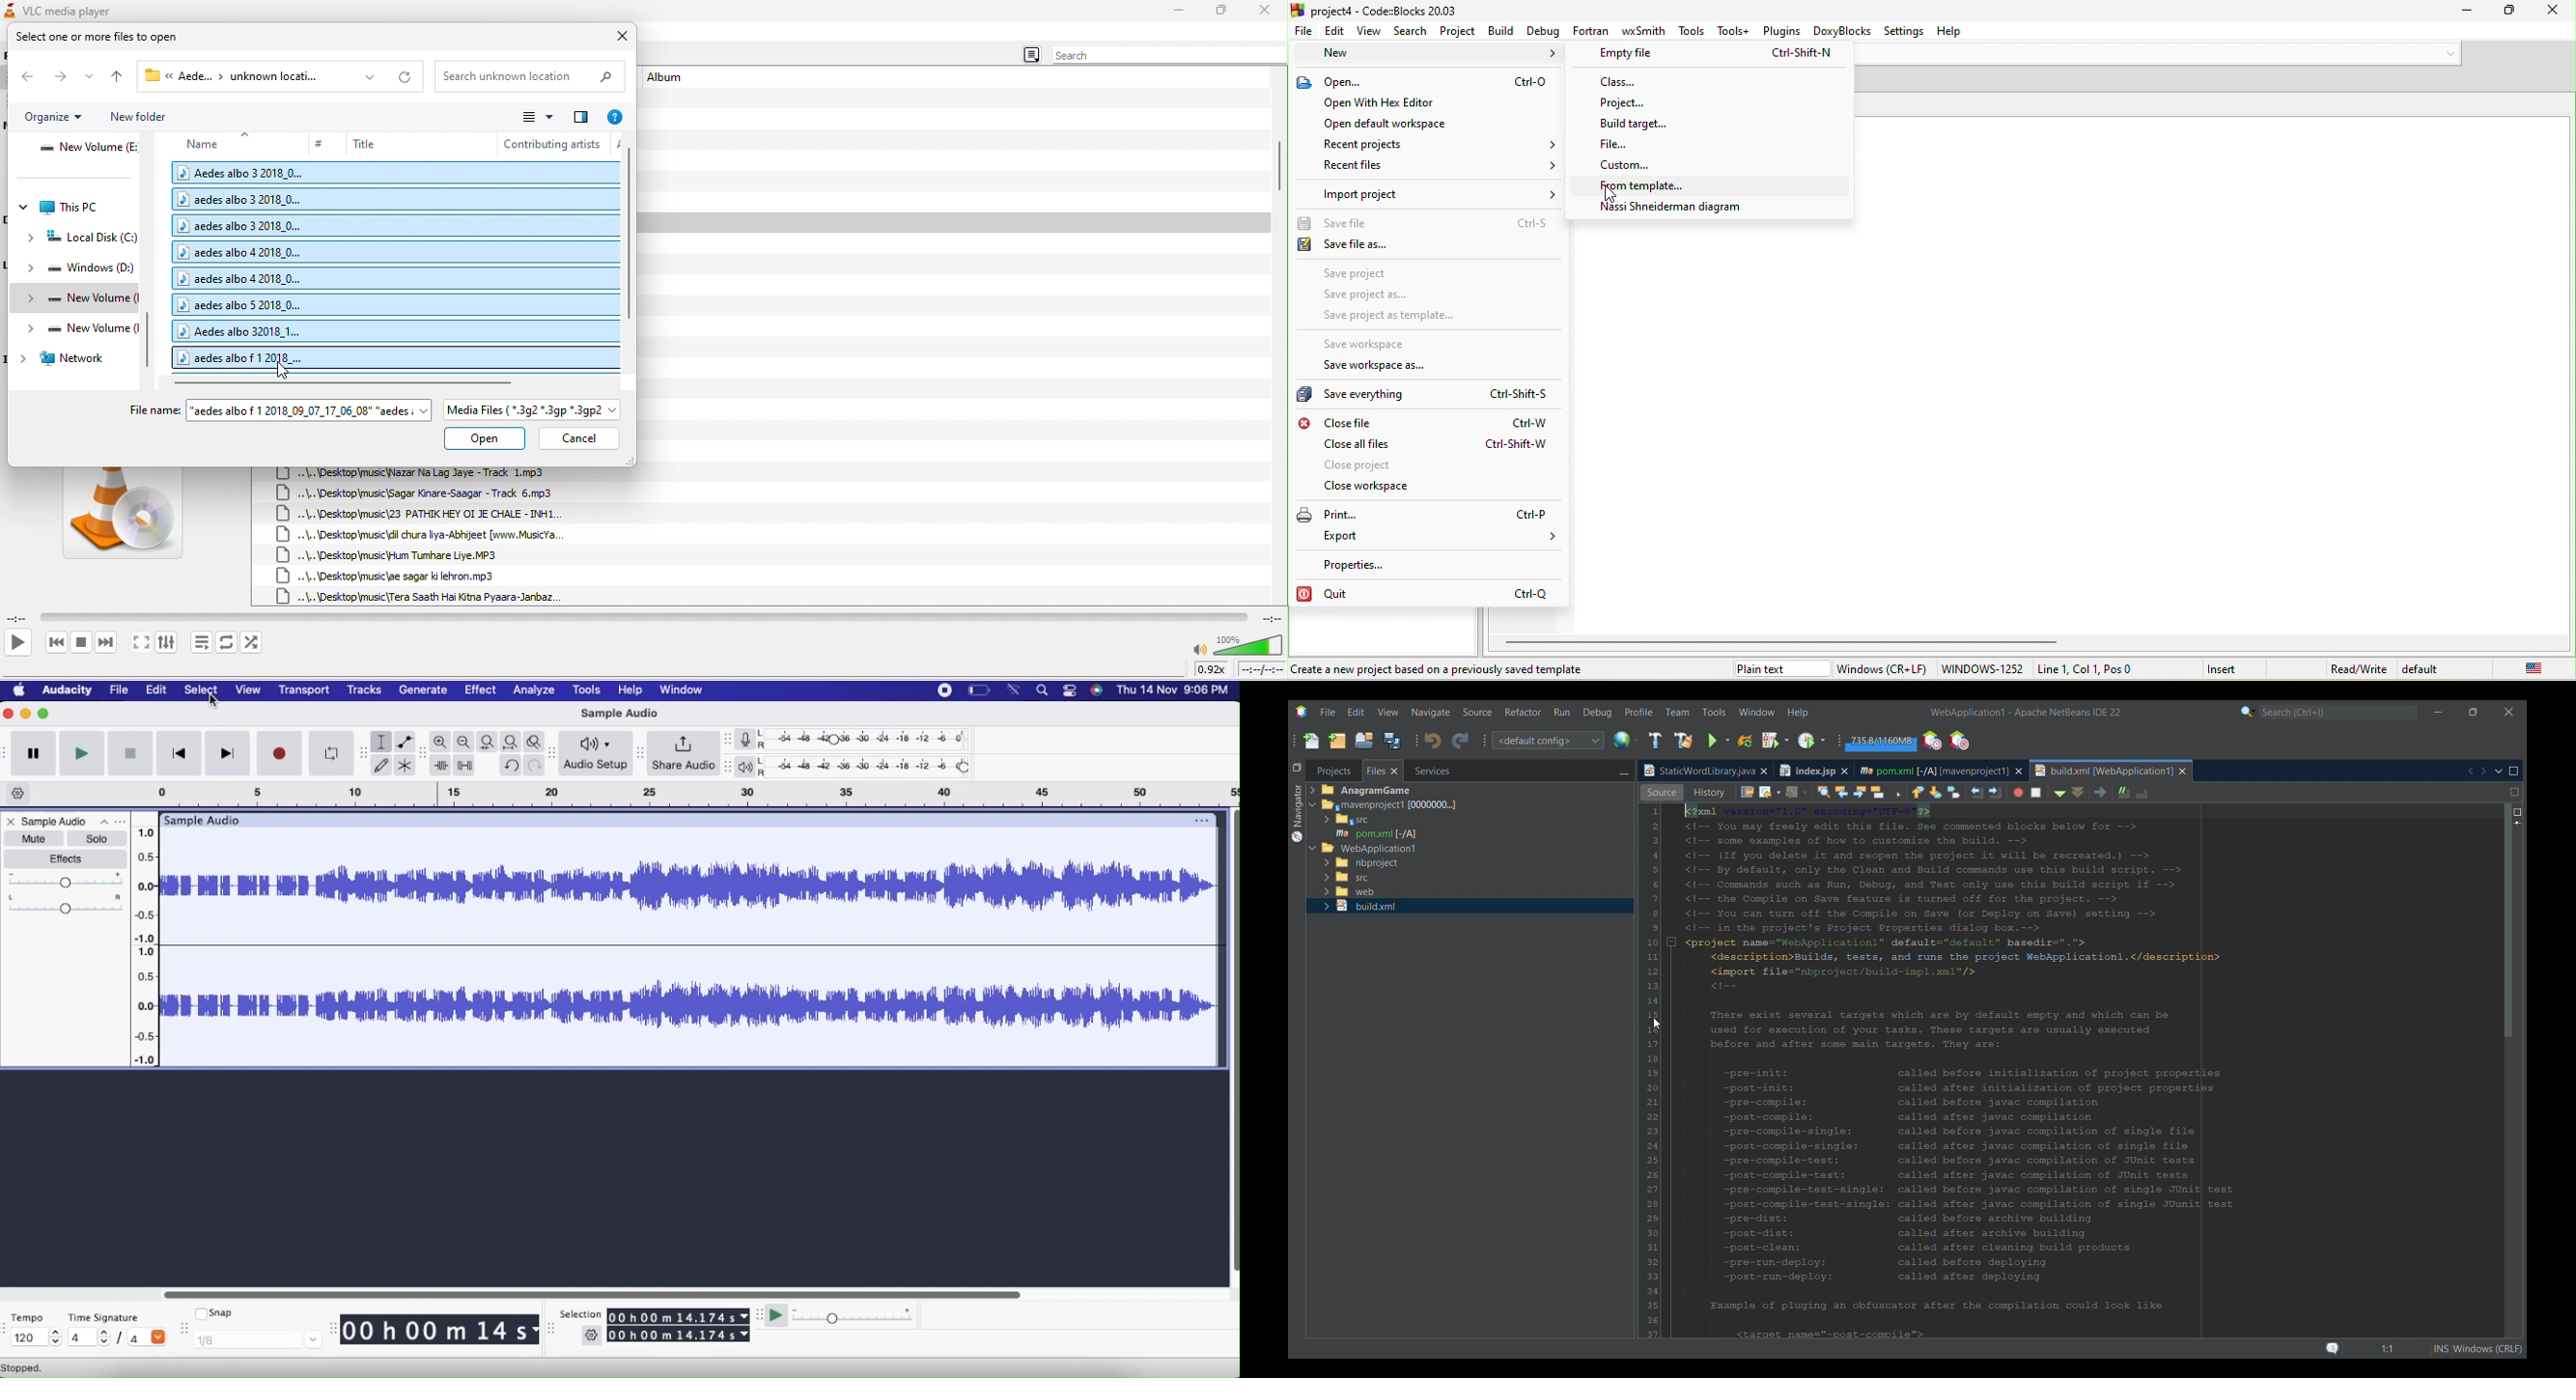 Image resolution: width=2576 pixels, height=1400 pixels. I want to click on VLC media player, so click(79, 9).